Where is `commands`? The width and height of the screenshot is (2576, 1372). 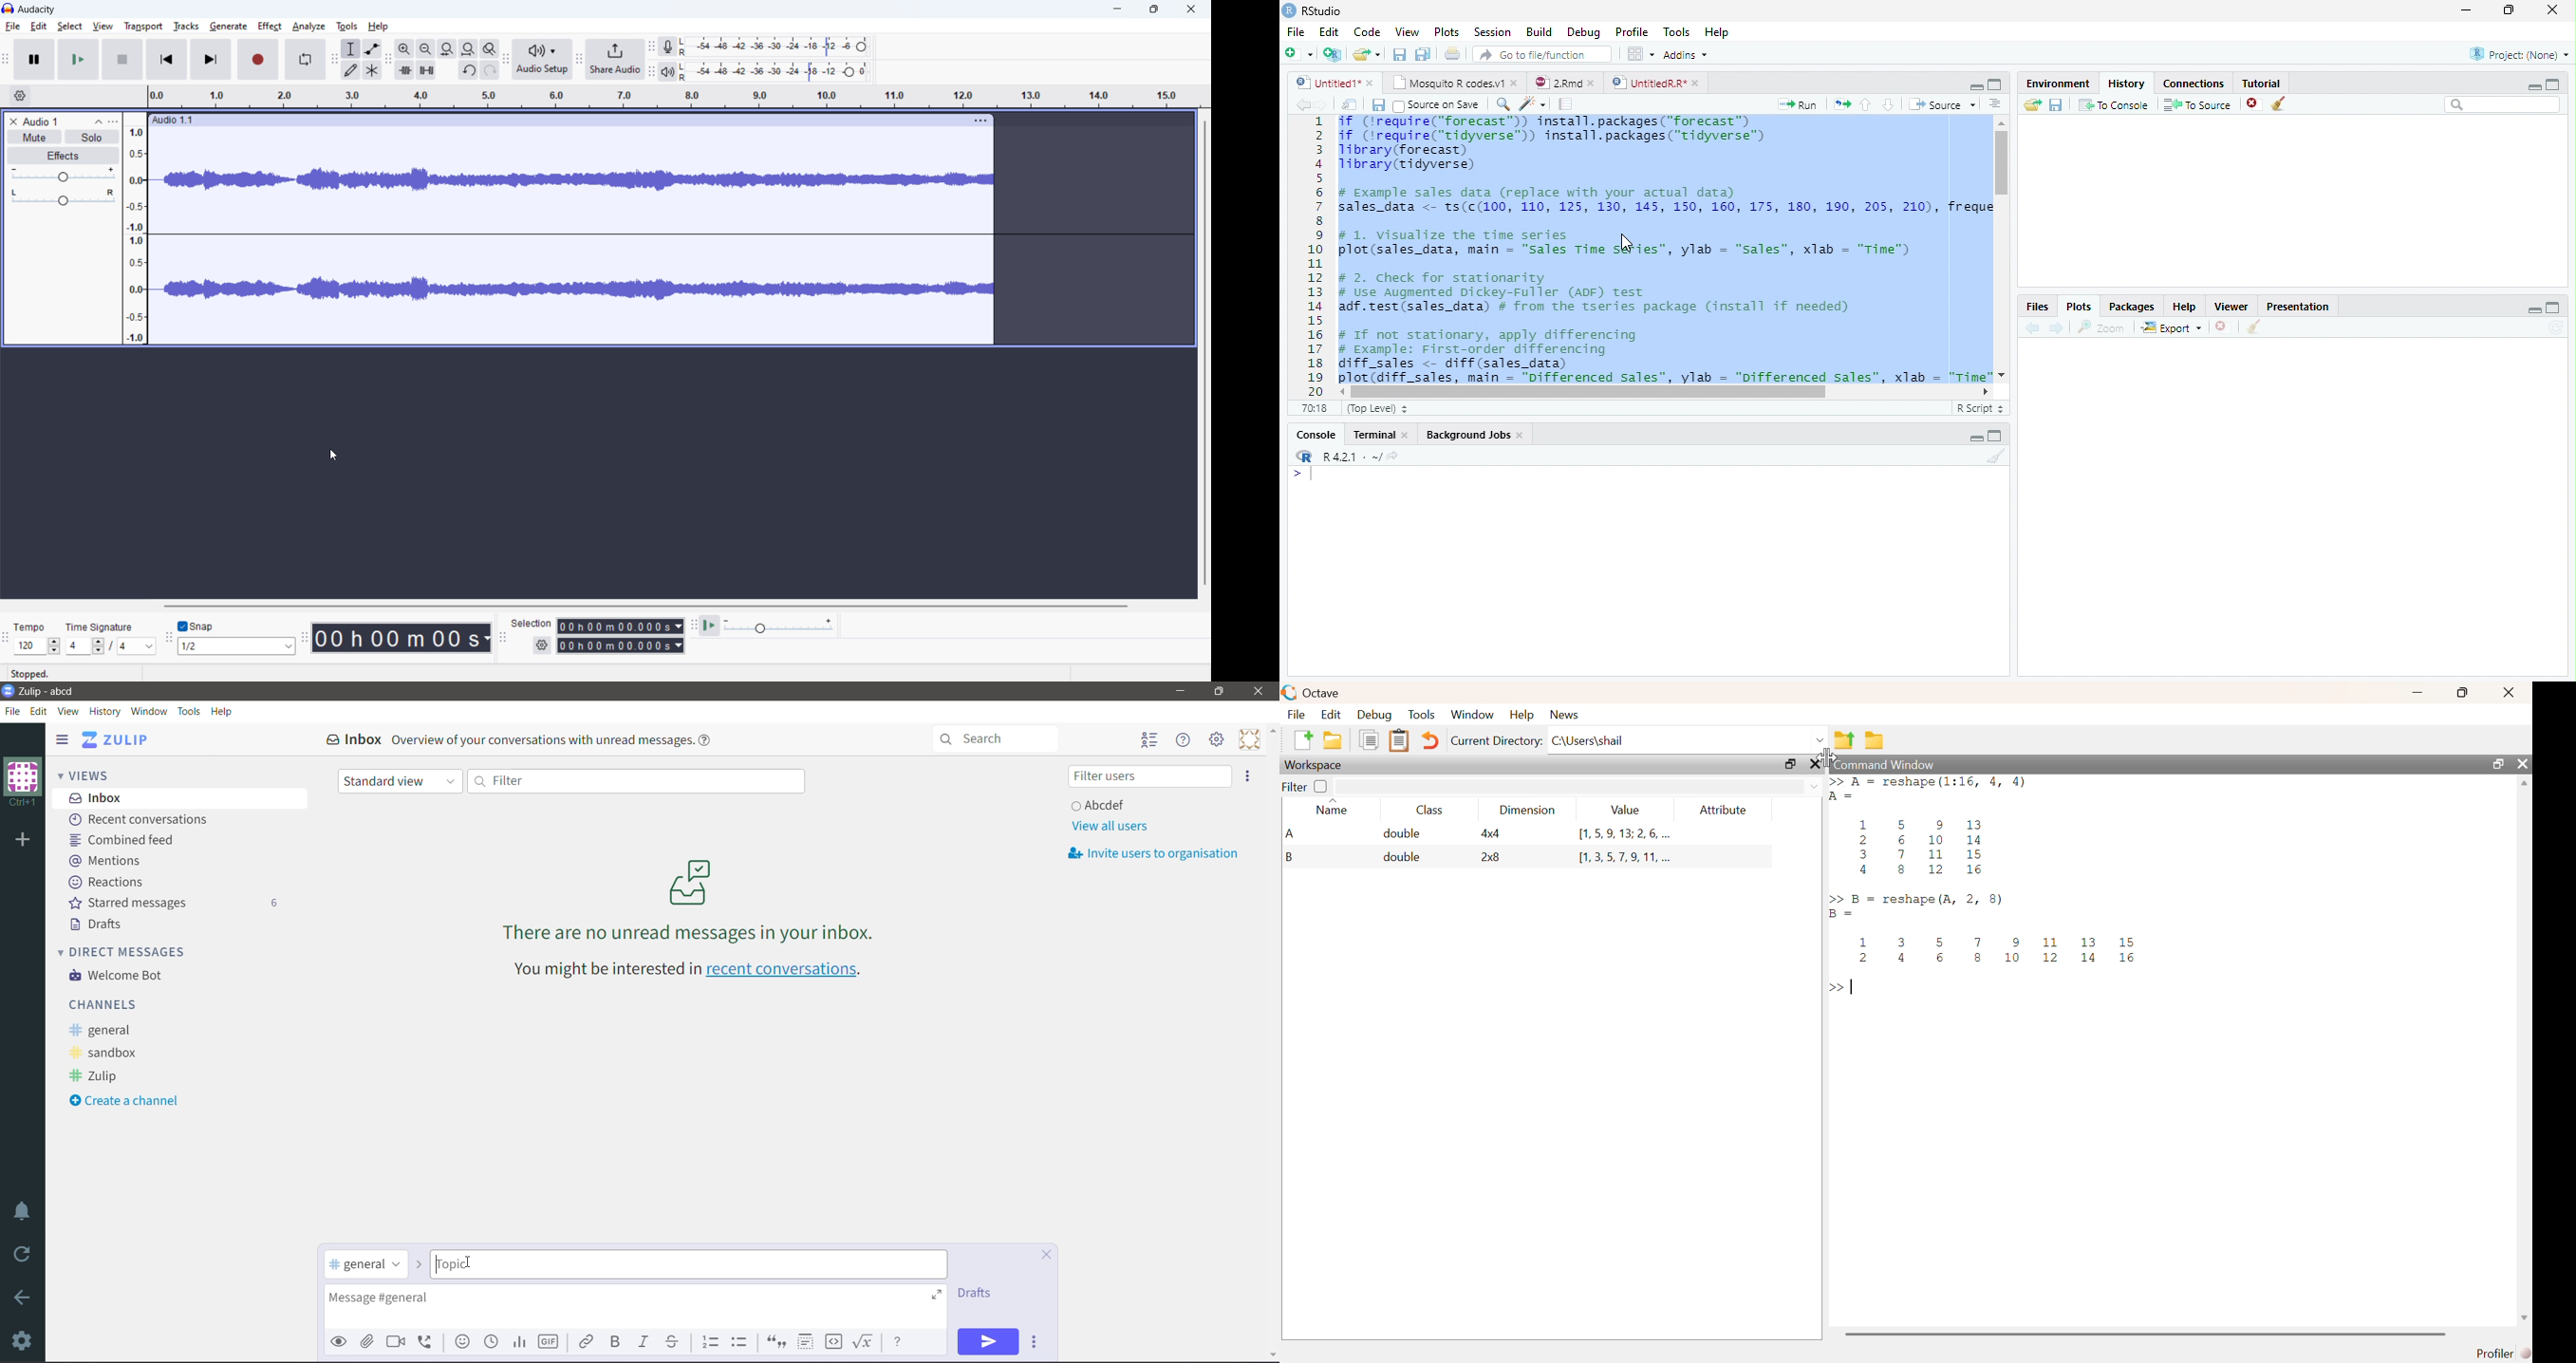 commands is located at coordinates (1996, 888).